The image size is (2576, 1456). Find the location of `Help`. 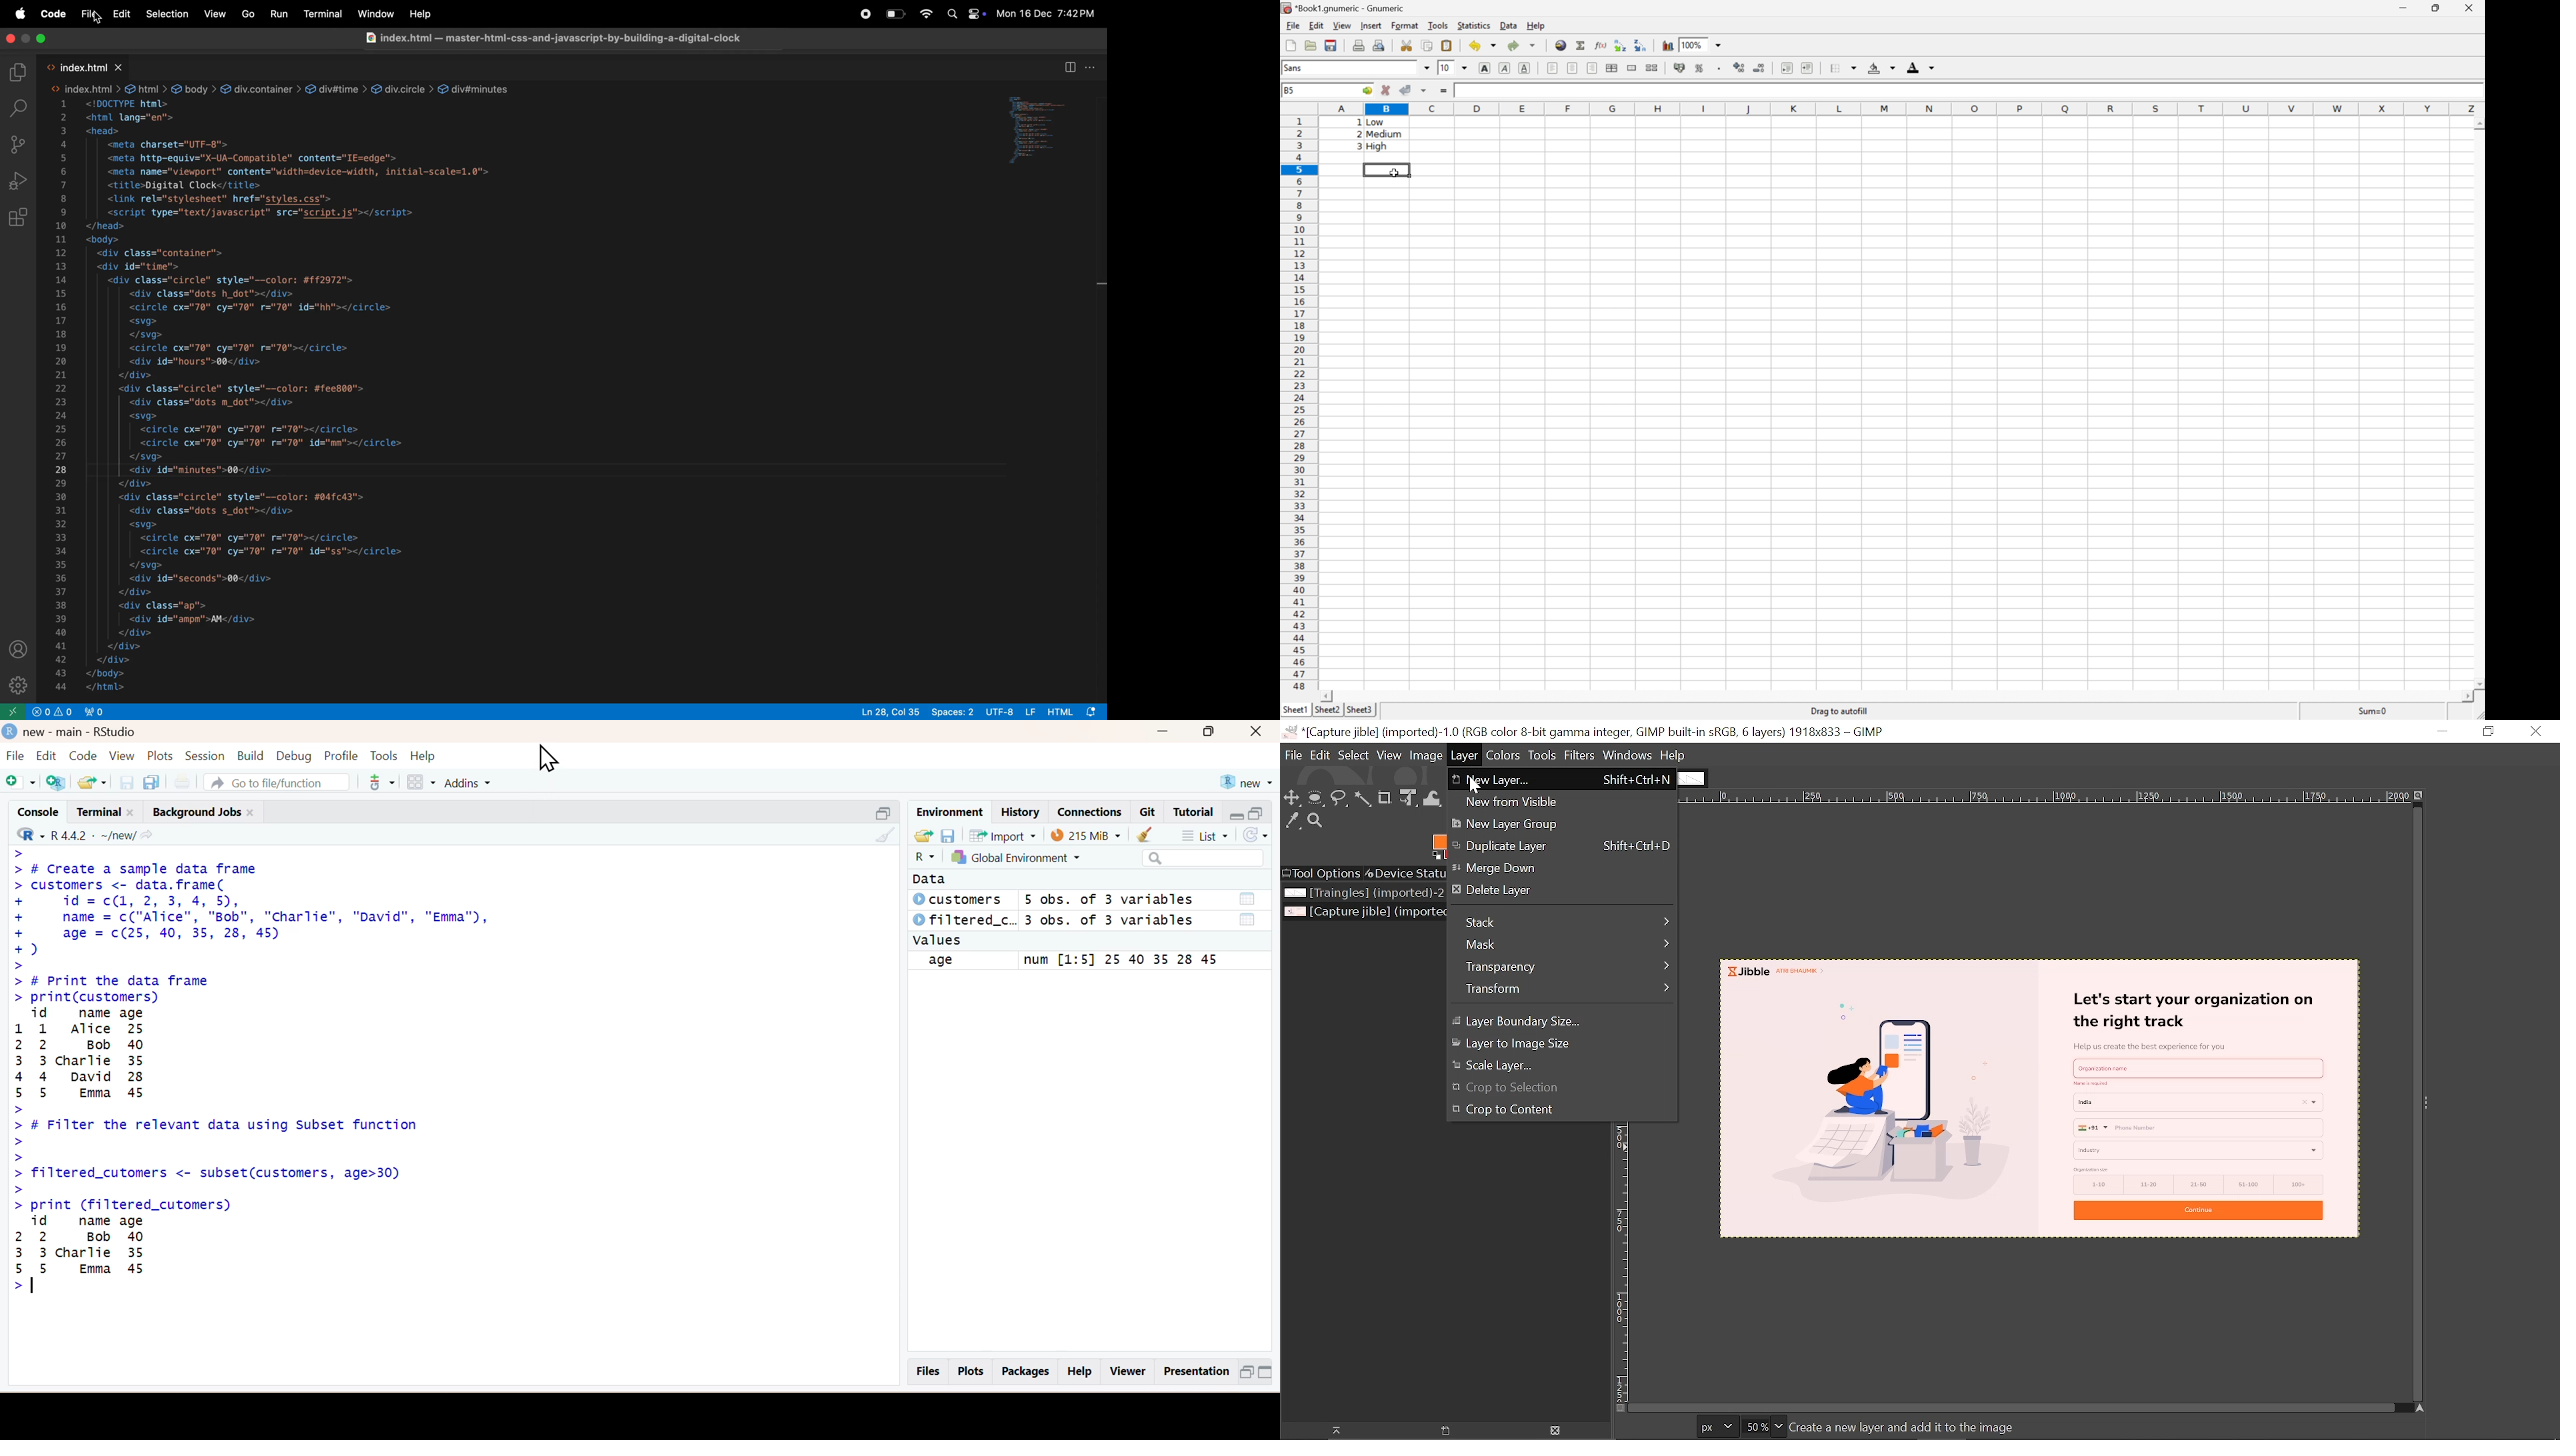

Help is located at coordinates (1535, 27).